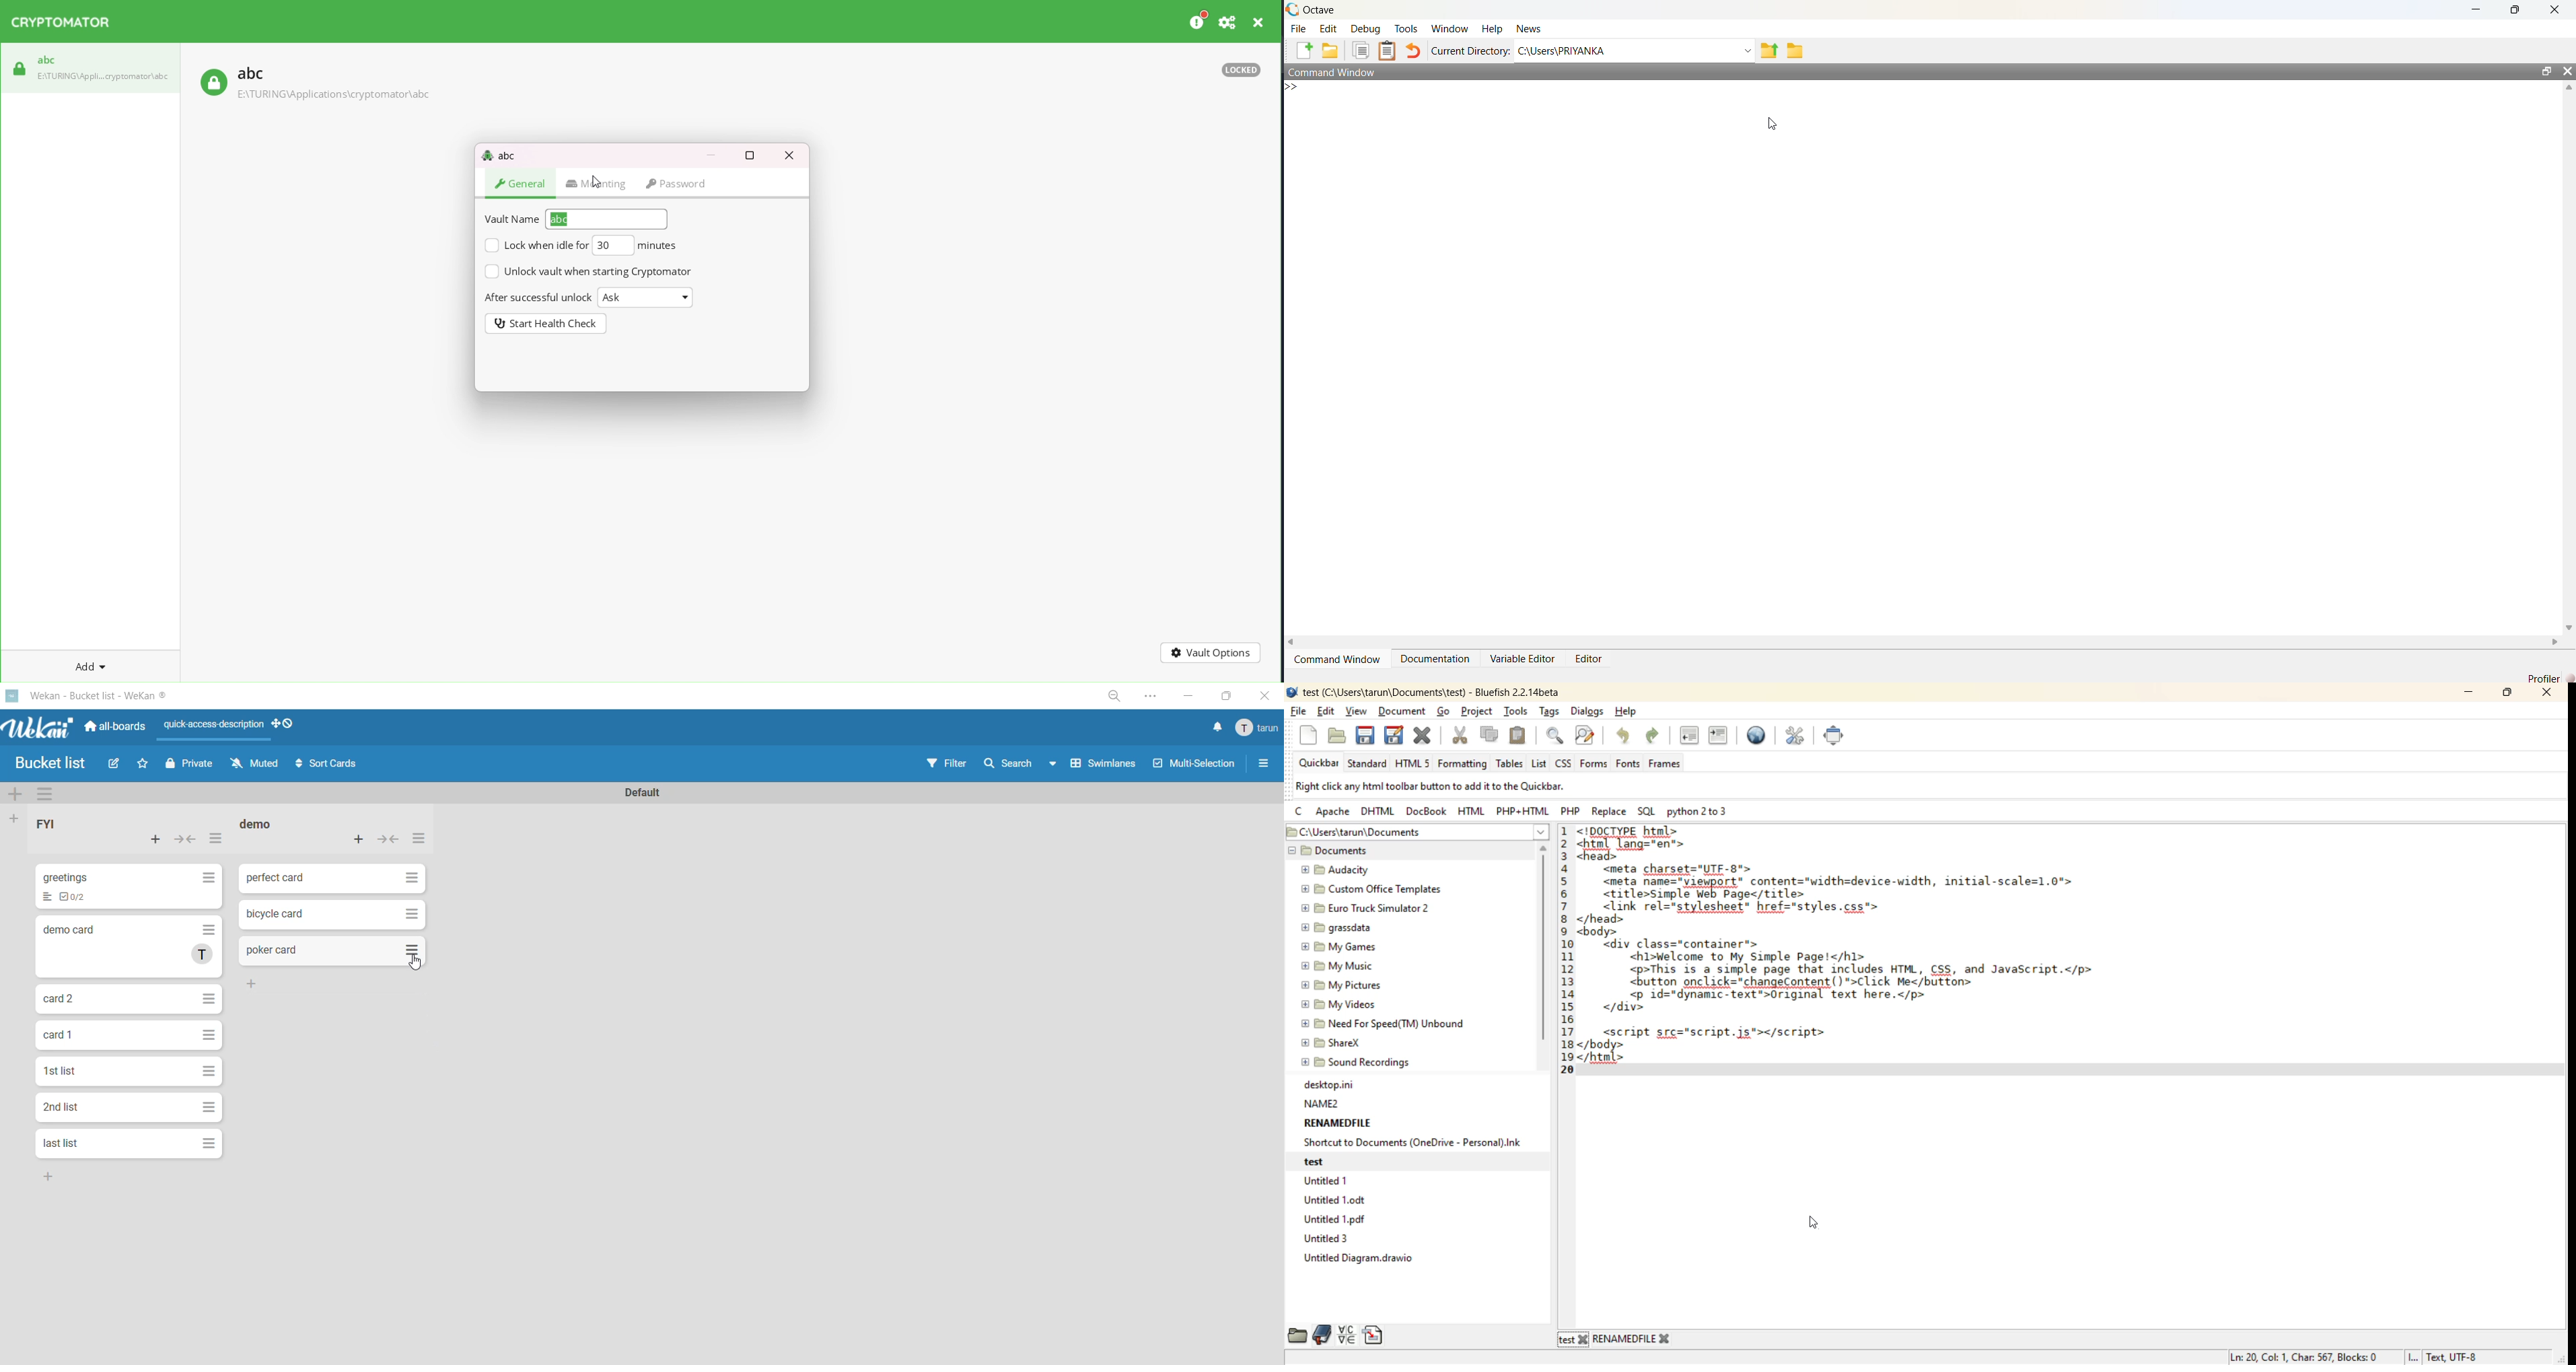  What do you see at coordinates (643, 791) in the screenshot?
I see `swimlane title` at bounding box center [643, 791].